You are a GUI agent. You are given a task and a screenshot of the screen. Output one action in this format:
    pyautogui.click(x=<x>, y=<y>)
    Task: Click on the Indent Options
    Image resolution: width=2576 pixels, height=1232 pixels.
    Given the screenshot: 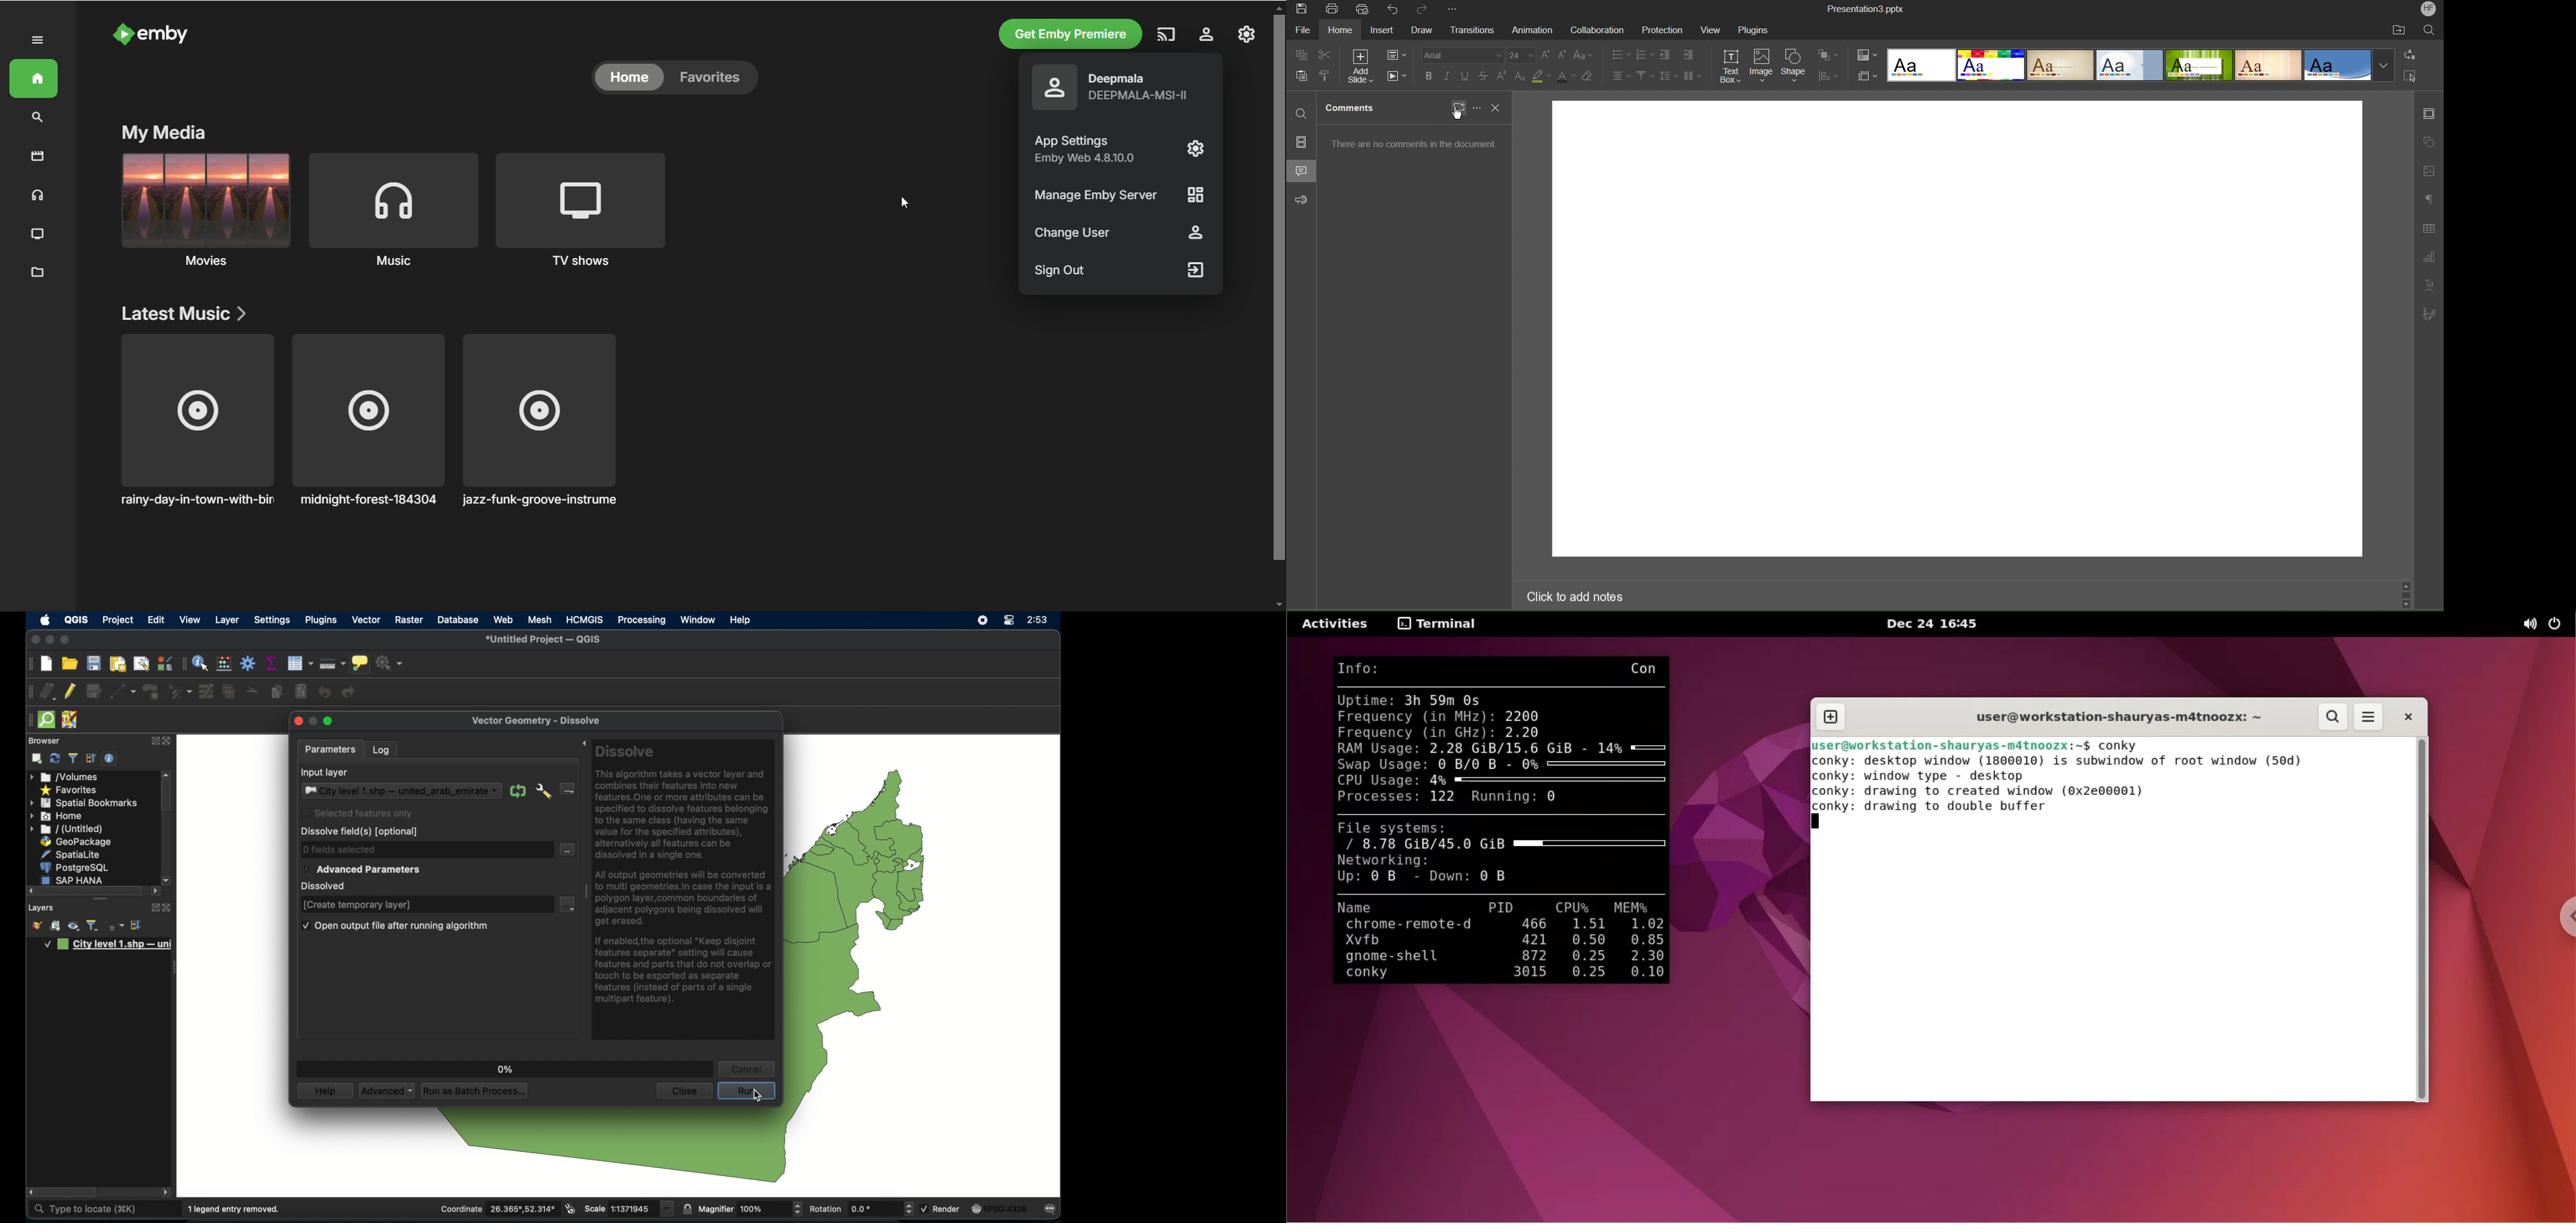 What is the action you would take?
    pyautogui.click(x=1688, y=55)
    